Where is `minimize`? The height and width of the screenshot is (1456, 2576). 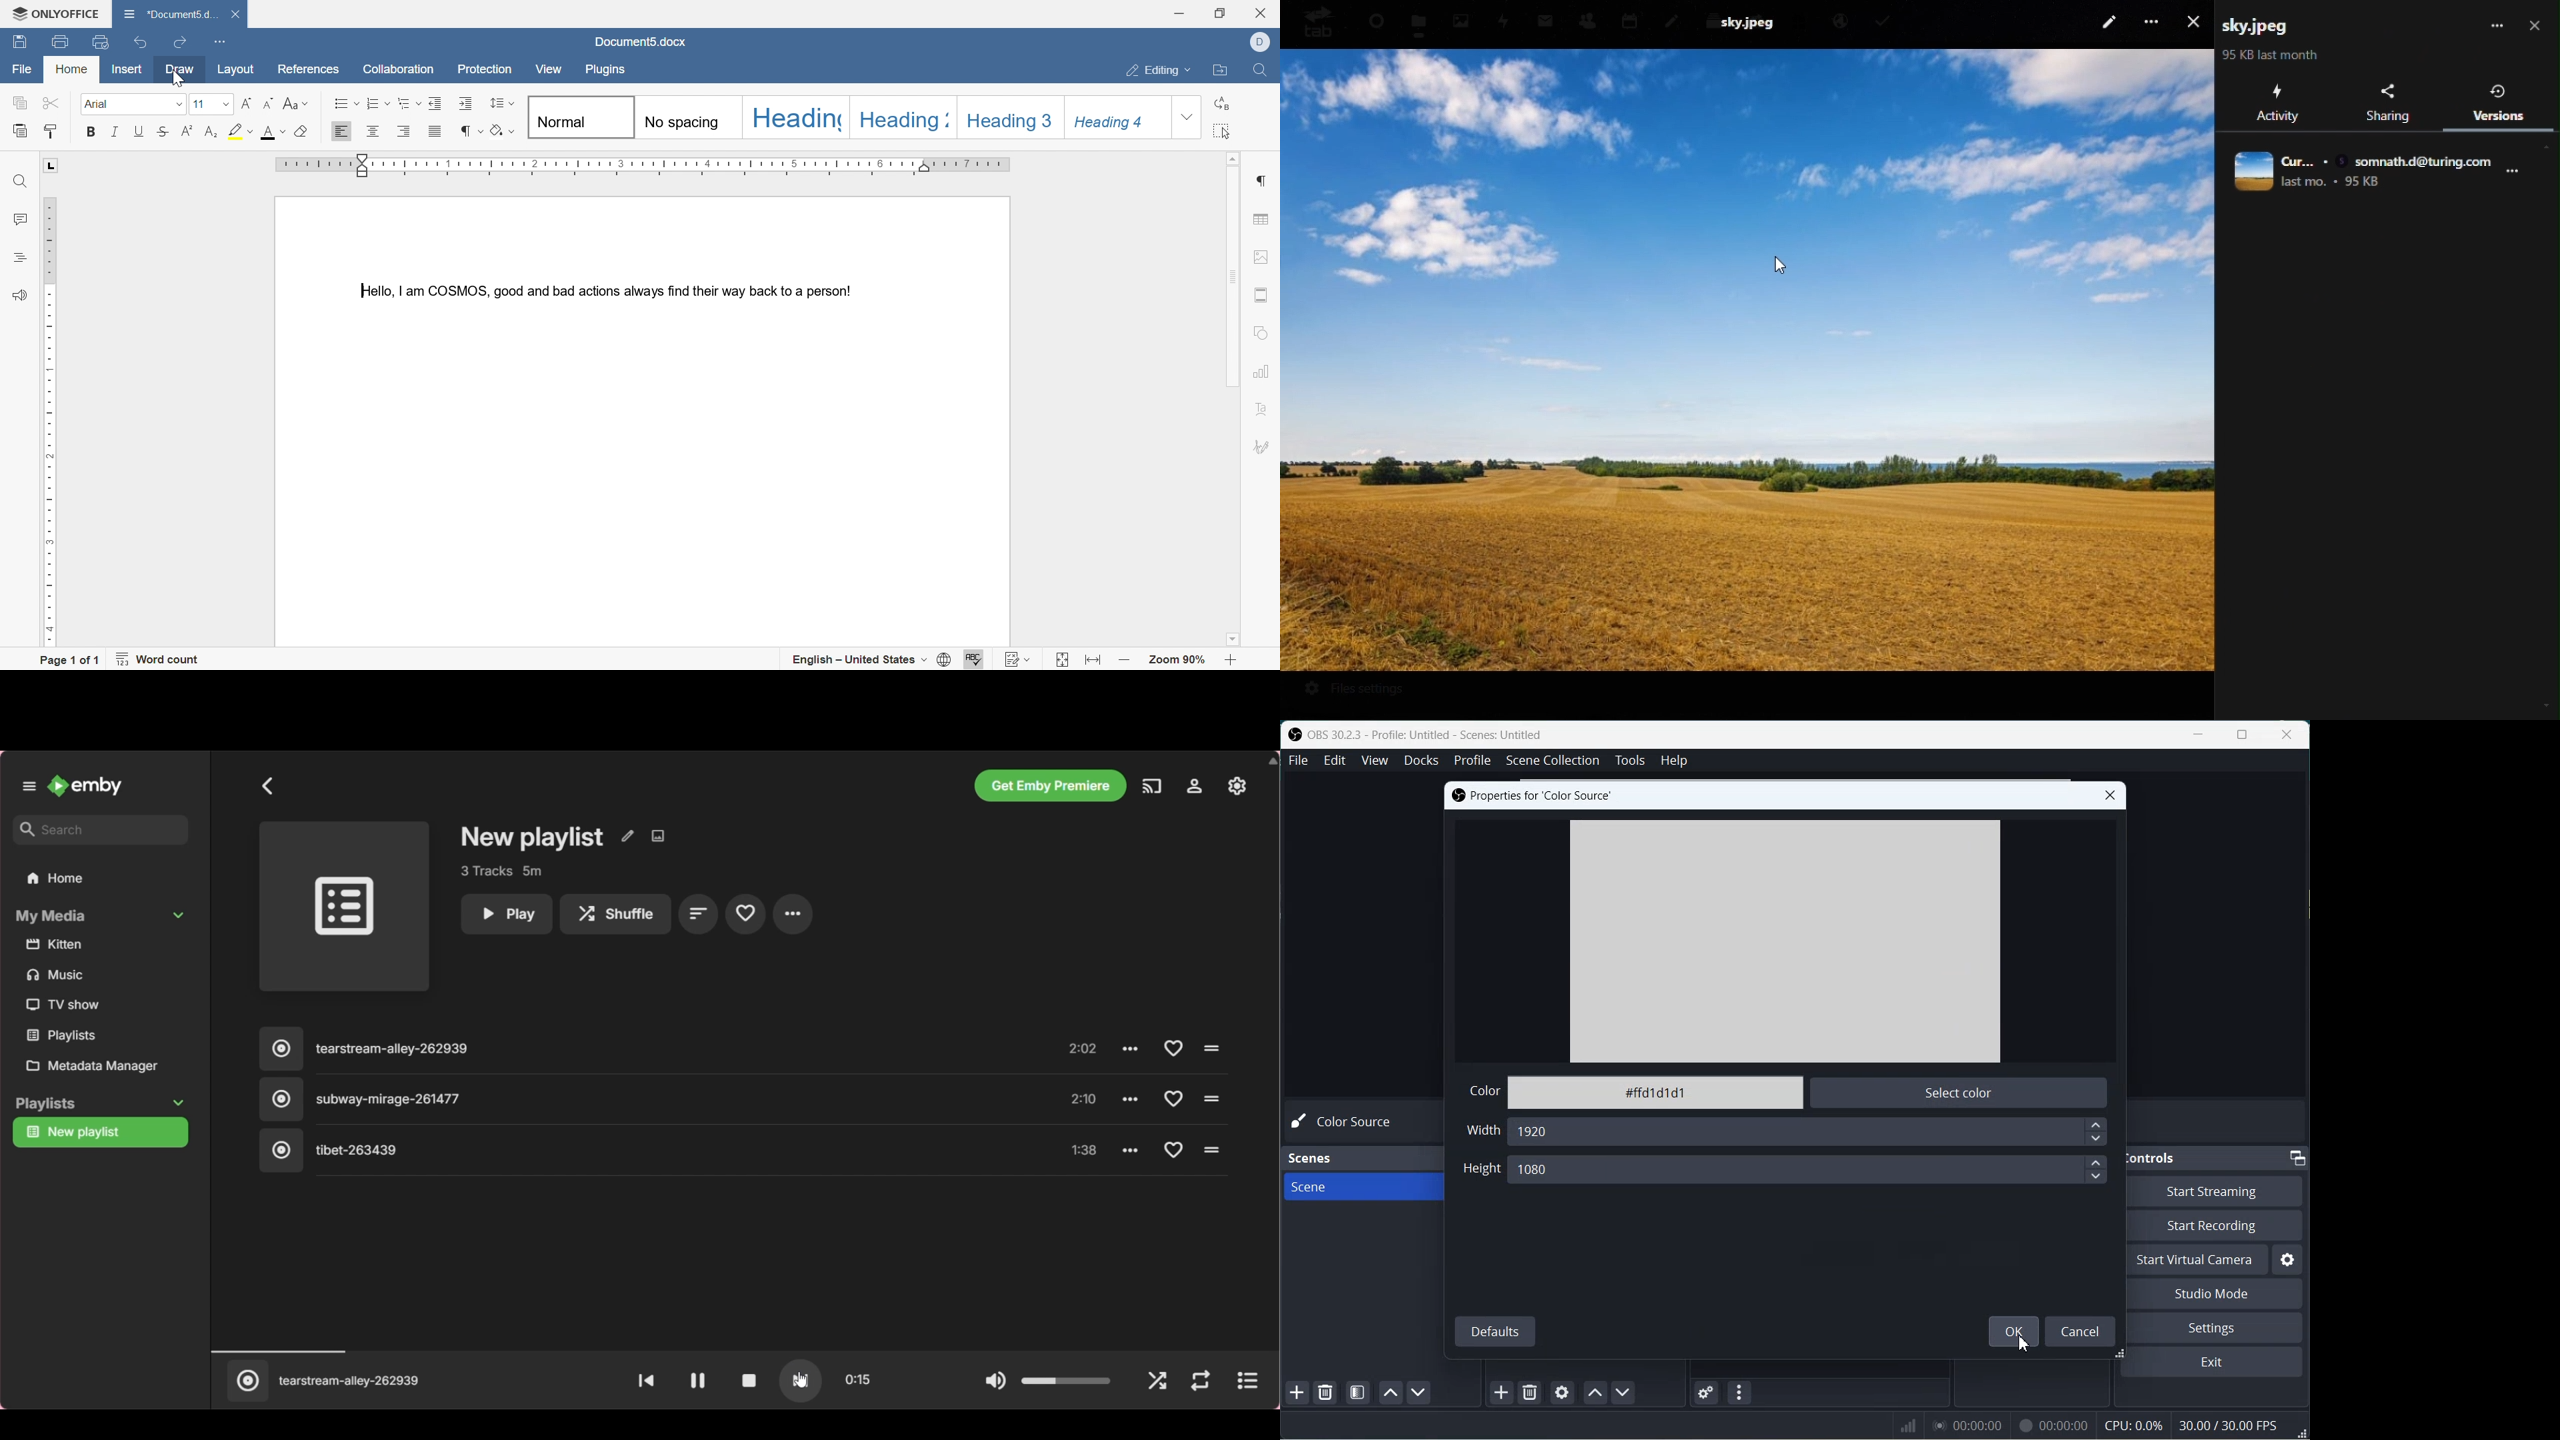 minimize is located at coordinates (1179, 11).